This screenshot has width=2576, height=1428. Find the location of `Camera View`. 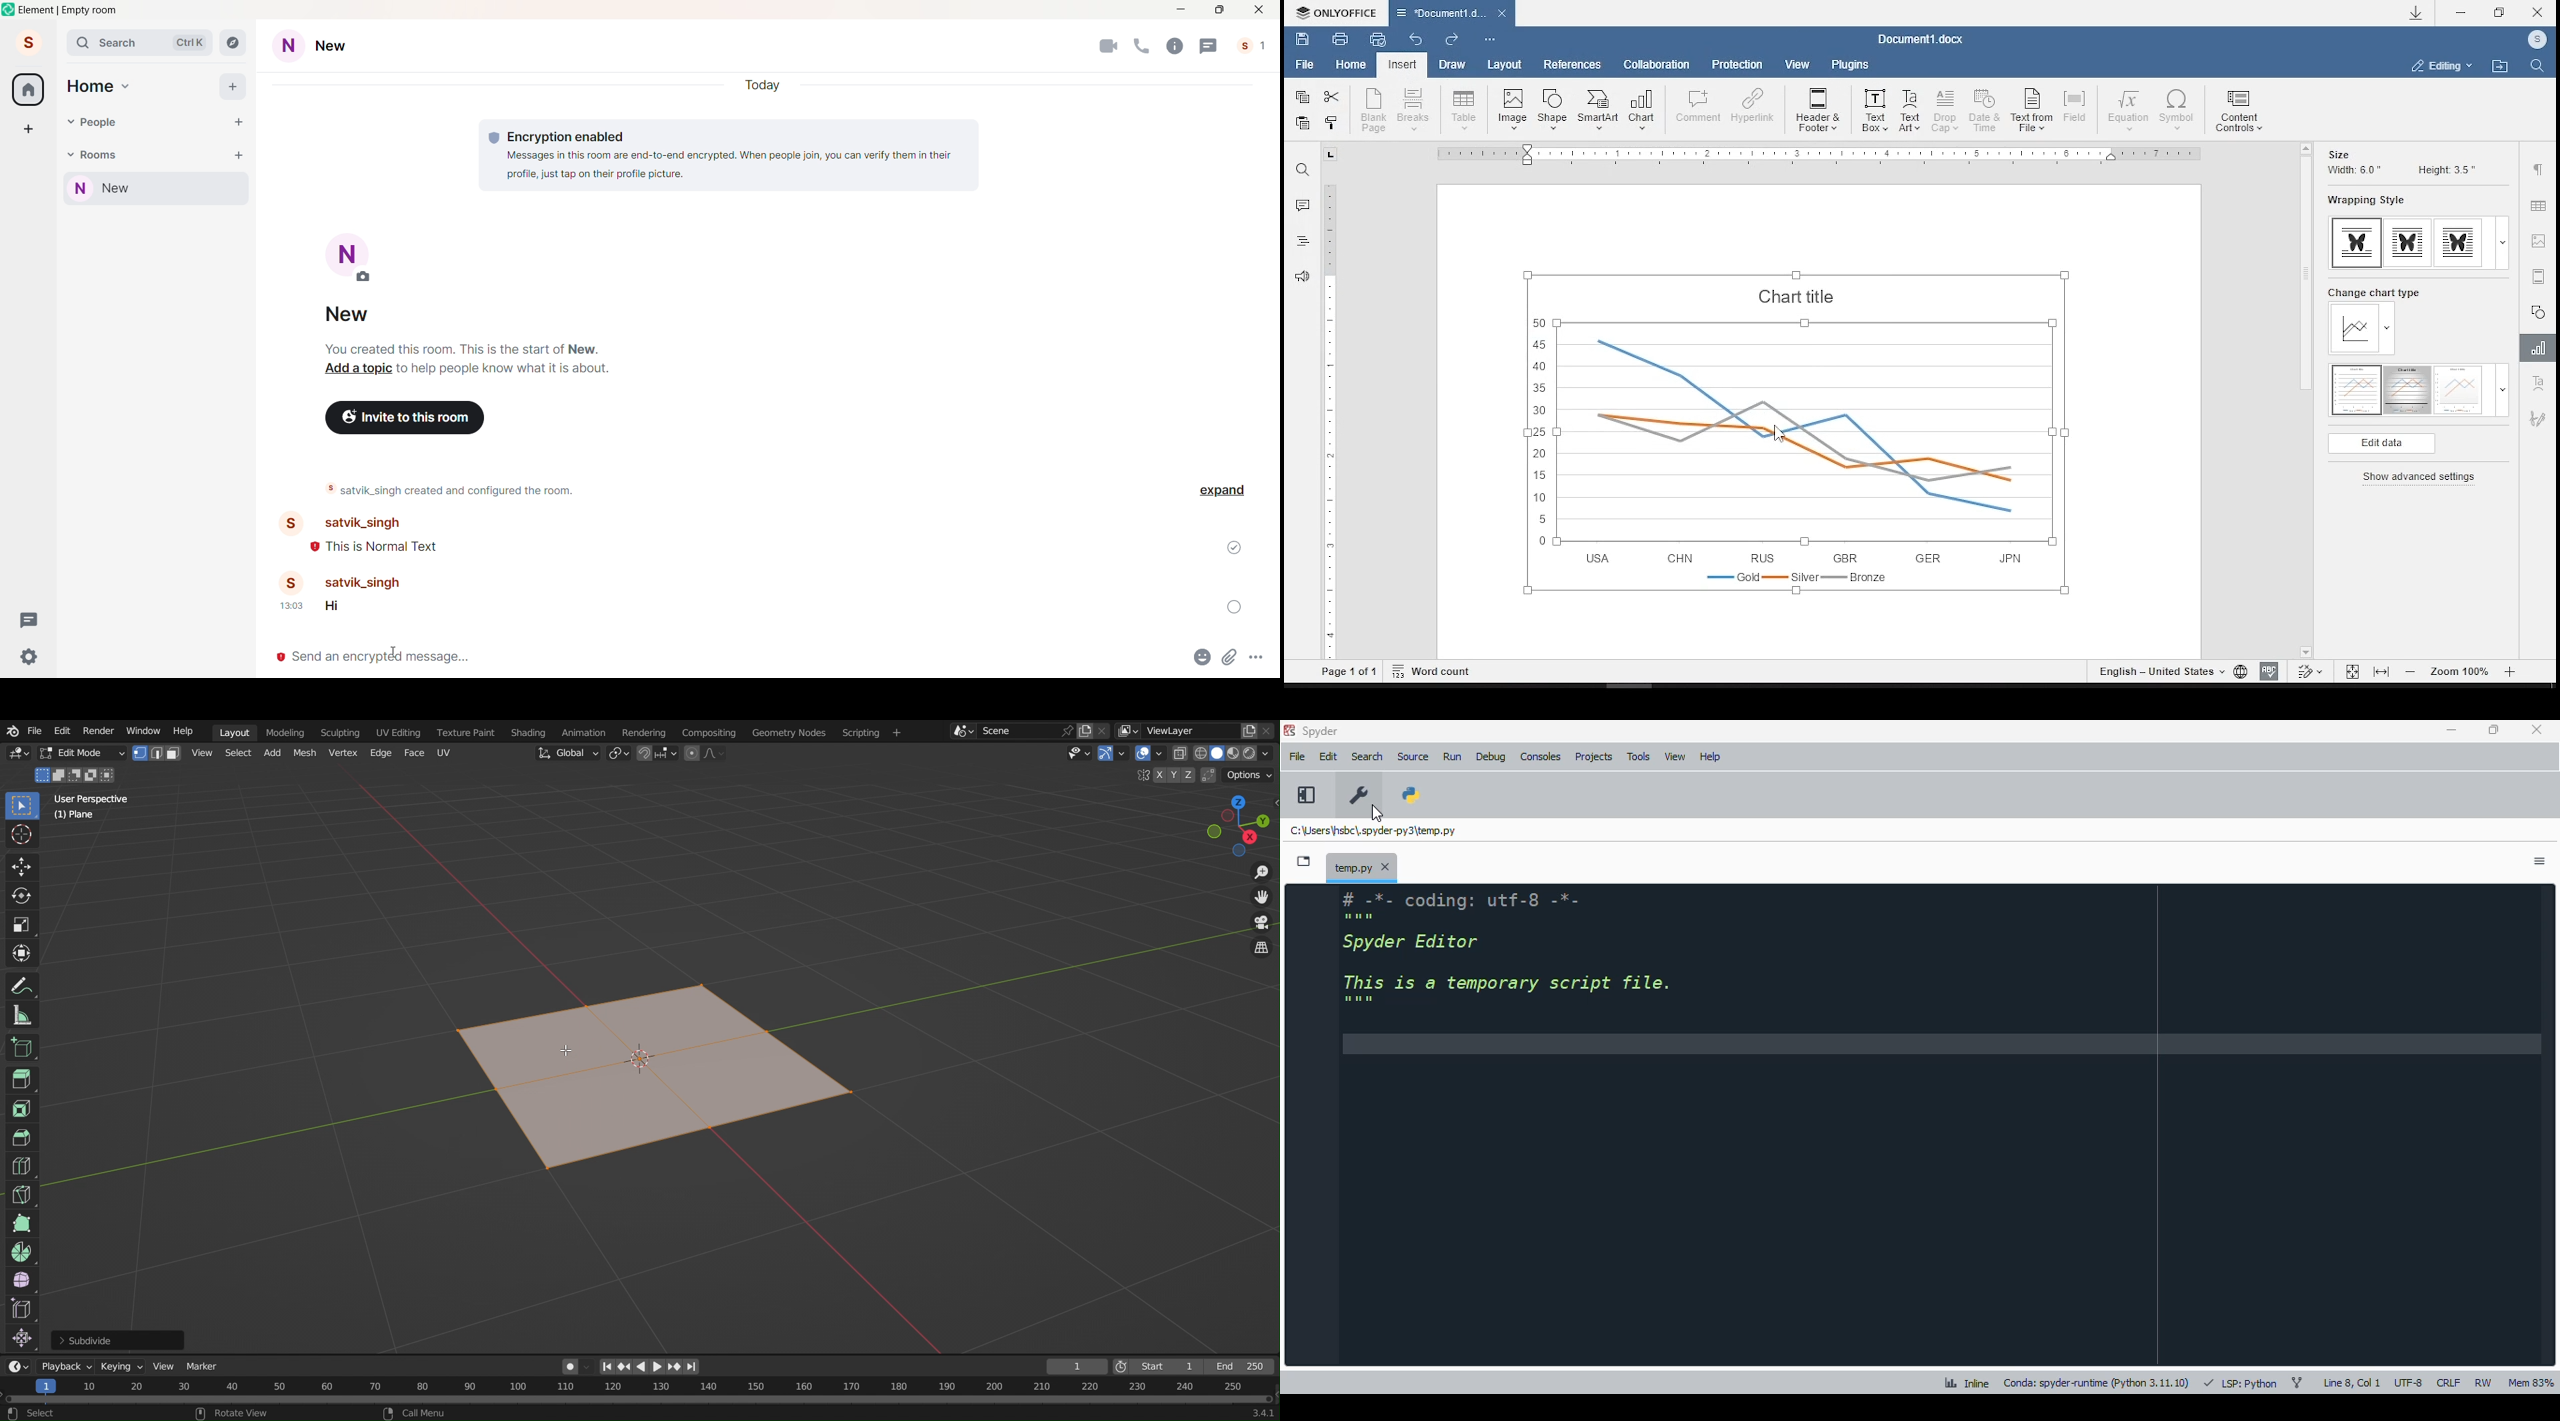

Camera View is located at coordinates (1261, 925).